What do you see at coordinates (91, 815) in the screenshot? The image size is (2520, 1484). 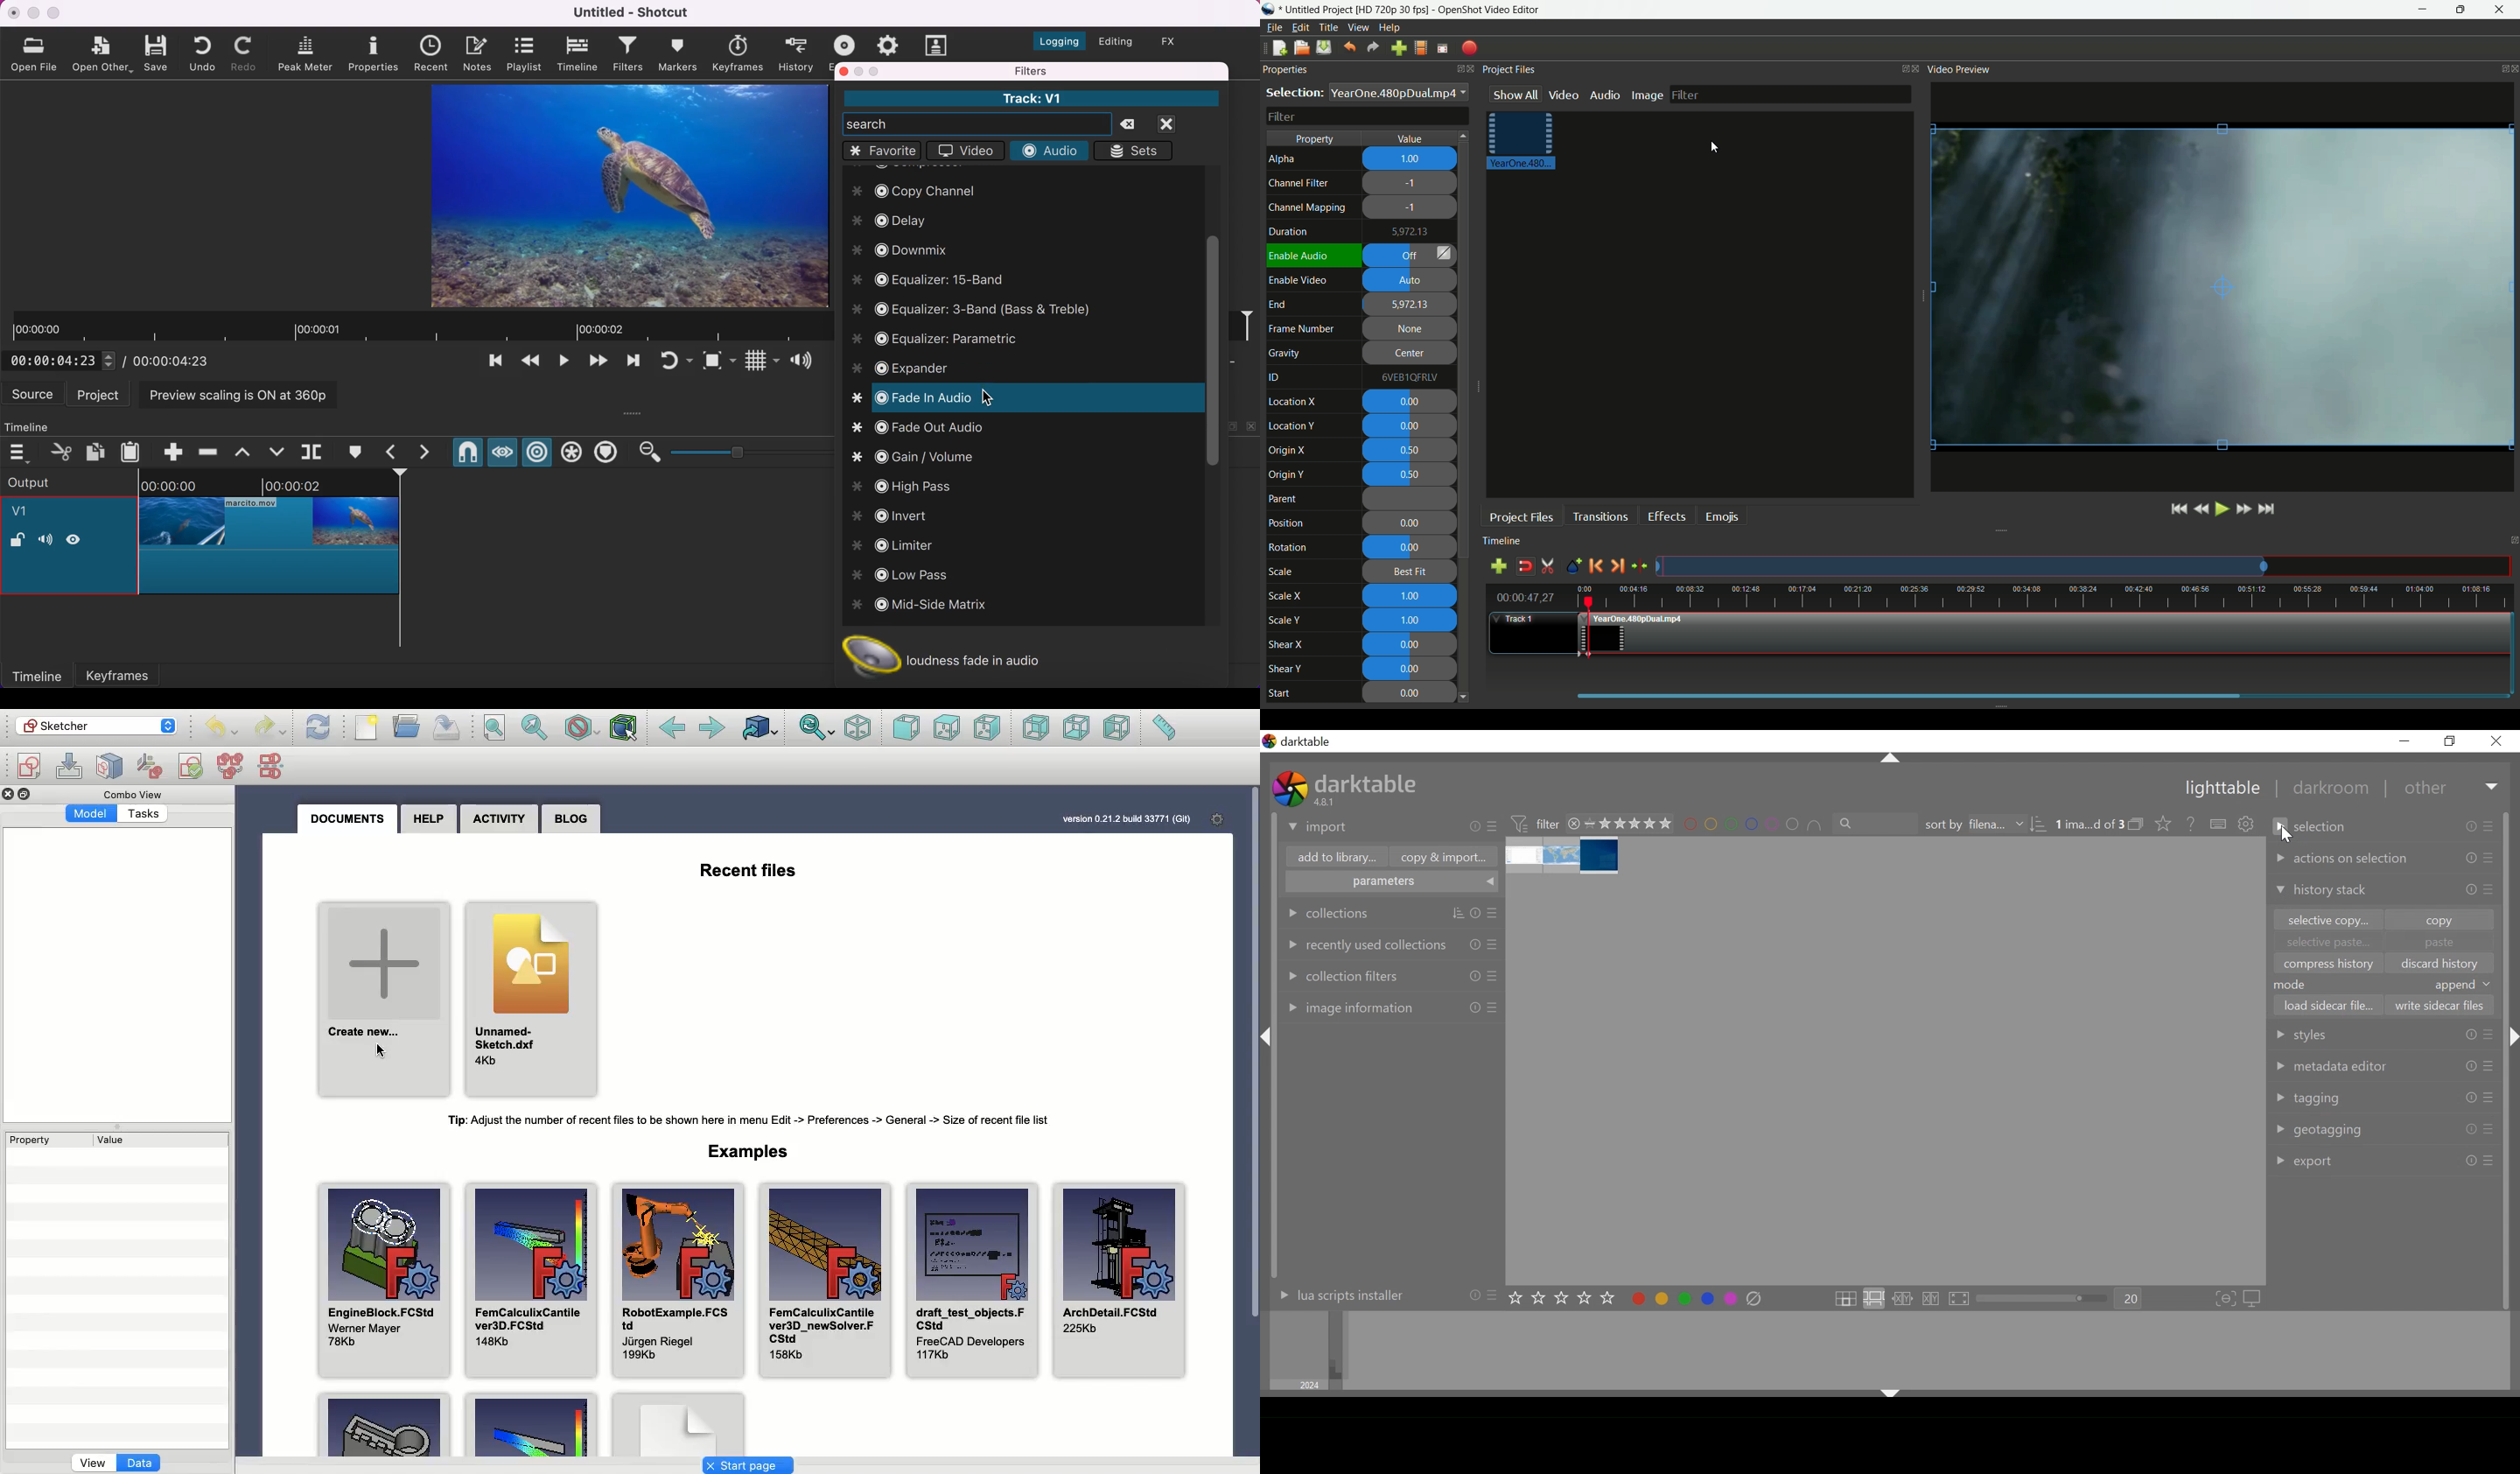 I see `Model` at bounding box center [91, 815].